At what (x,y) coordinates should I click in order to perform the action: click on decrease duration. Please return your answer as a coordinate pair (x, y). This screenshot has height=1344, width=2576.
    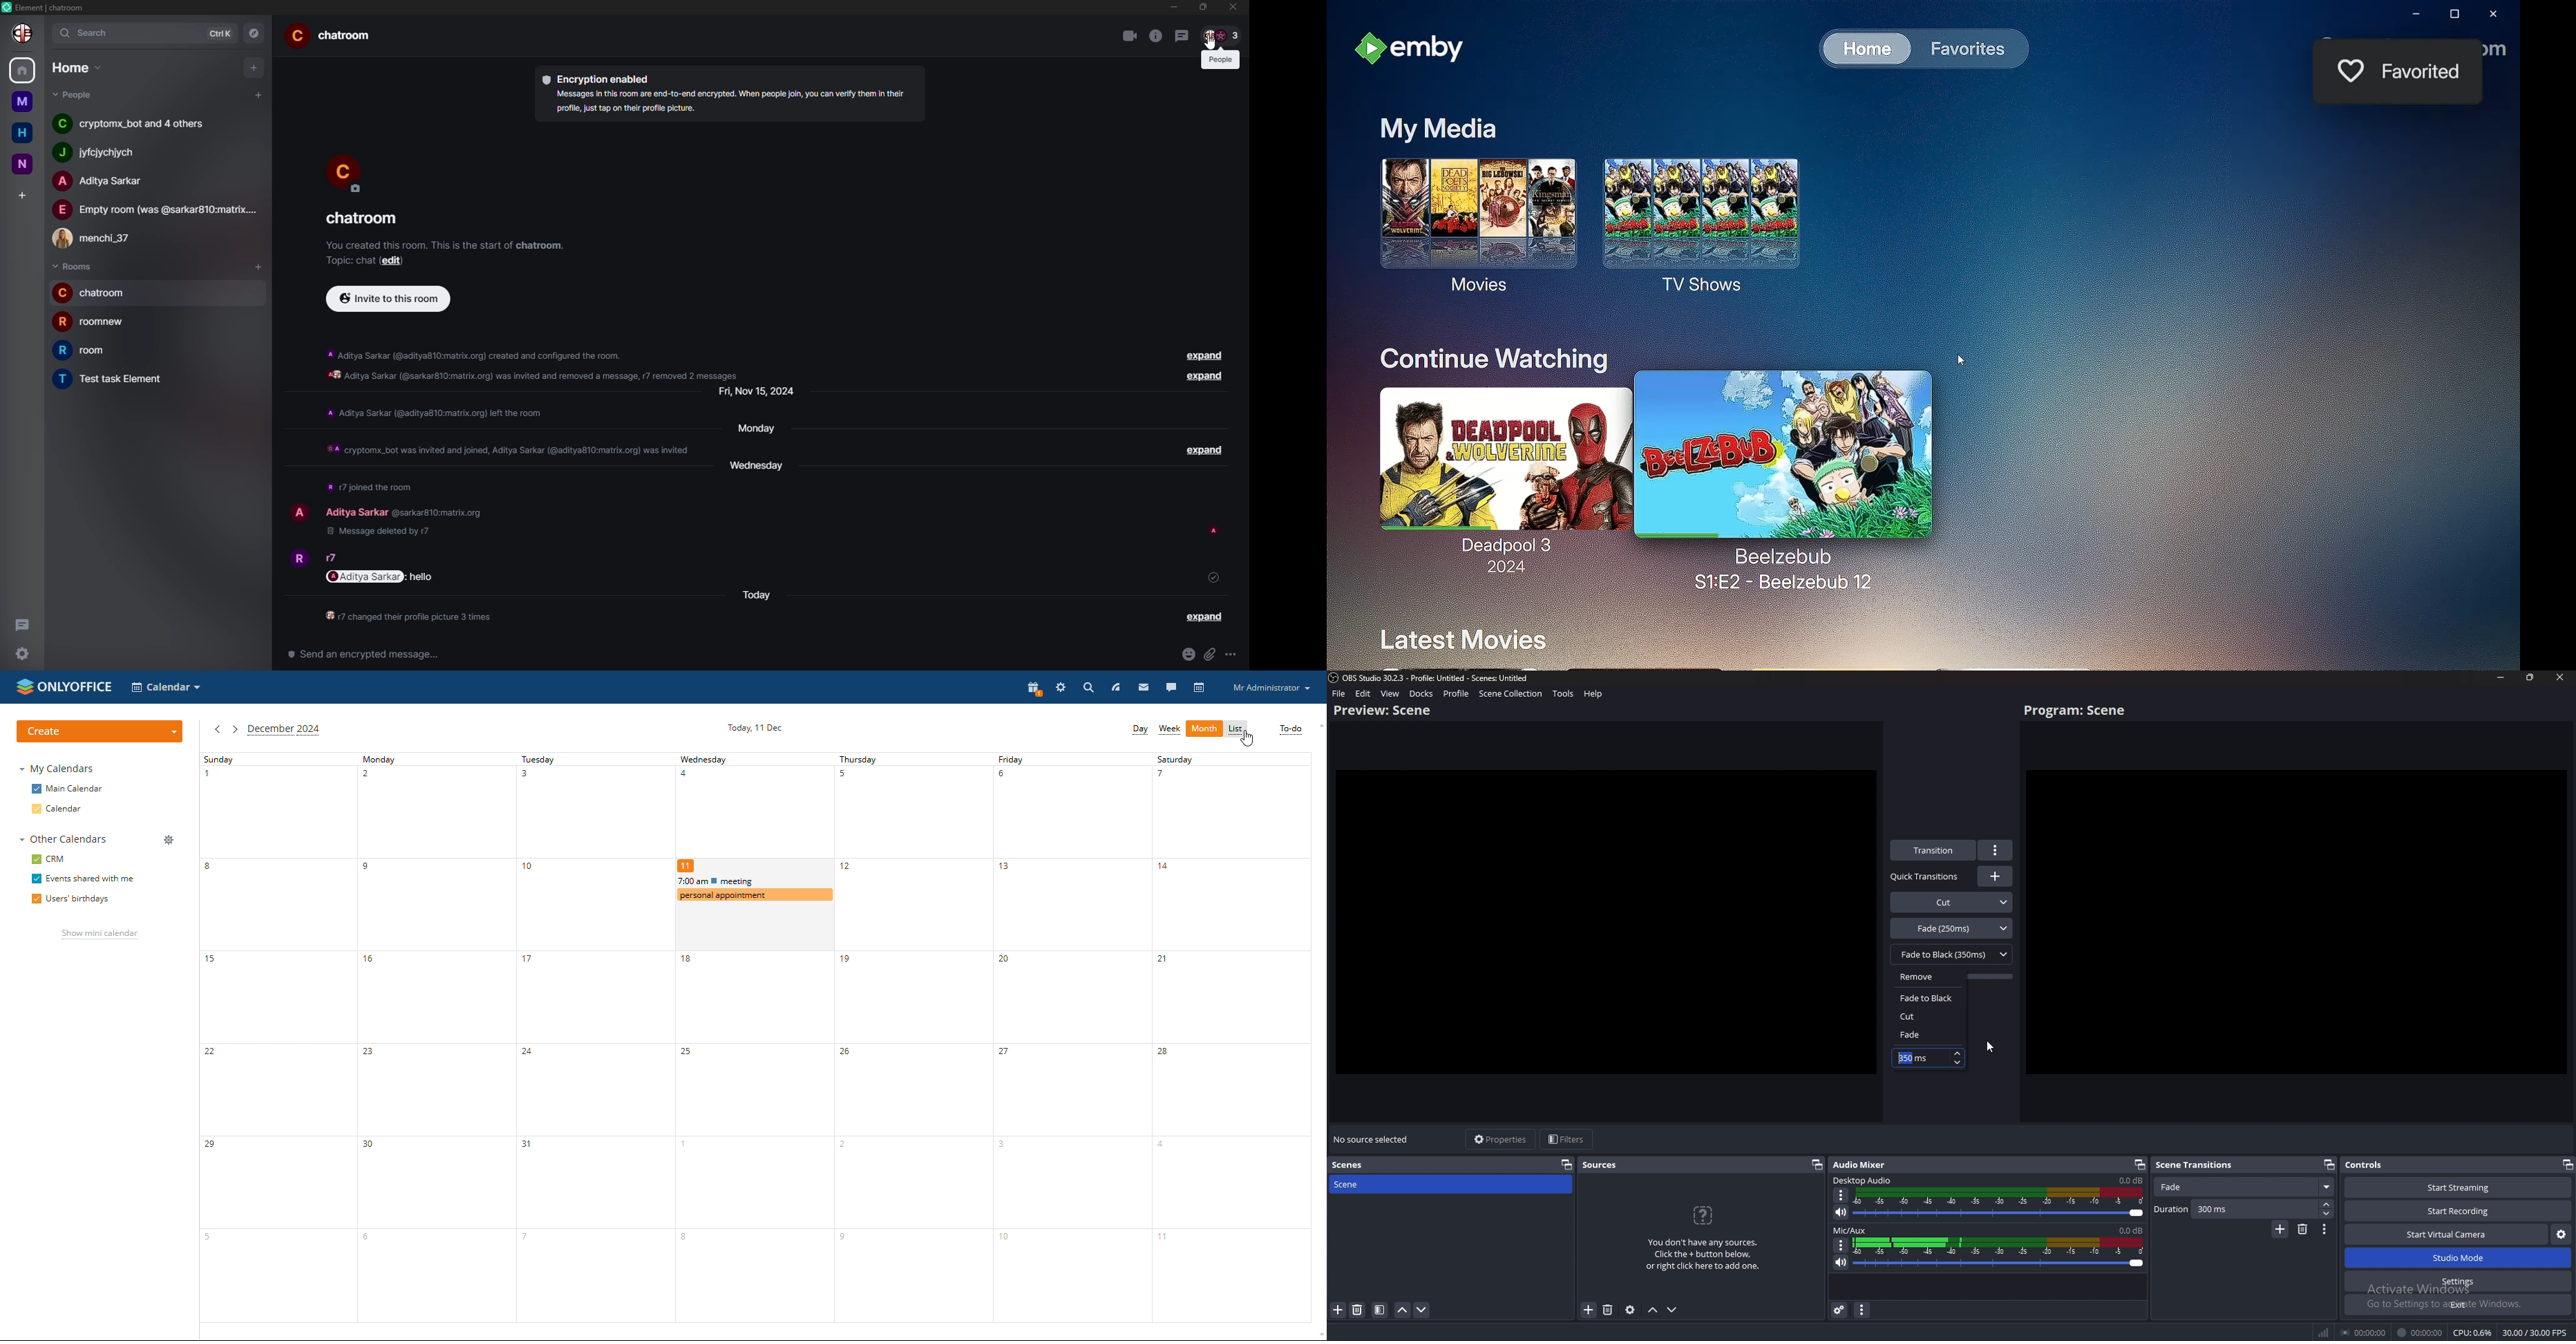
    Looking at the image, I should click on (1959, 1063).